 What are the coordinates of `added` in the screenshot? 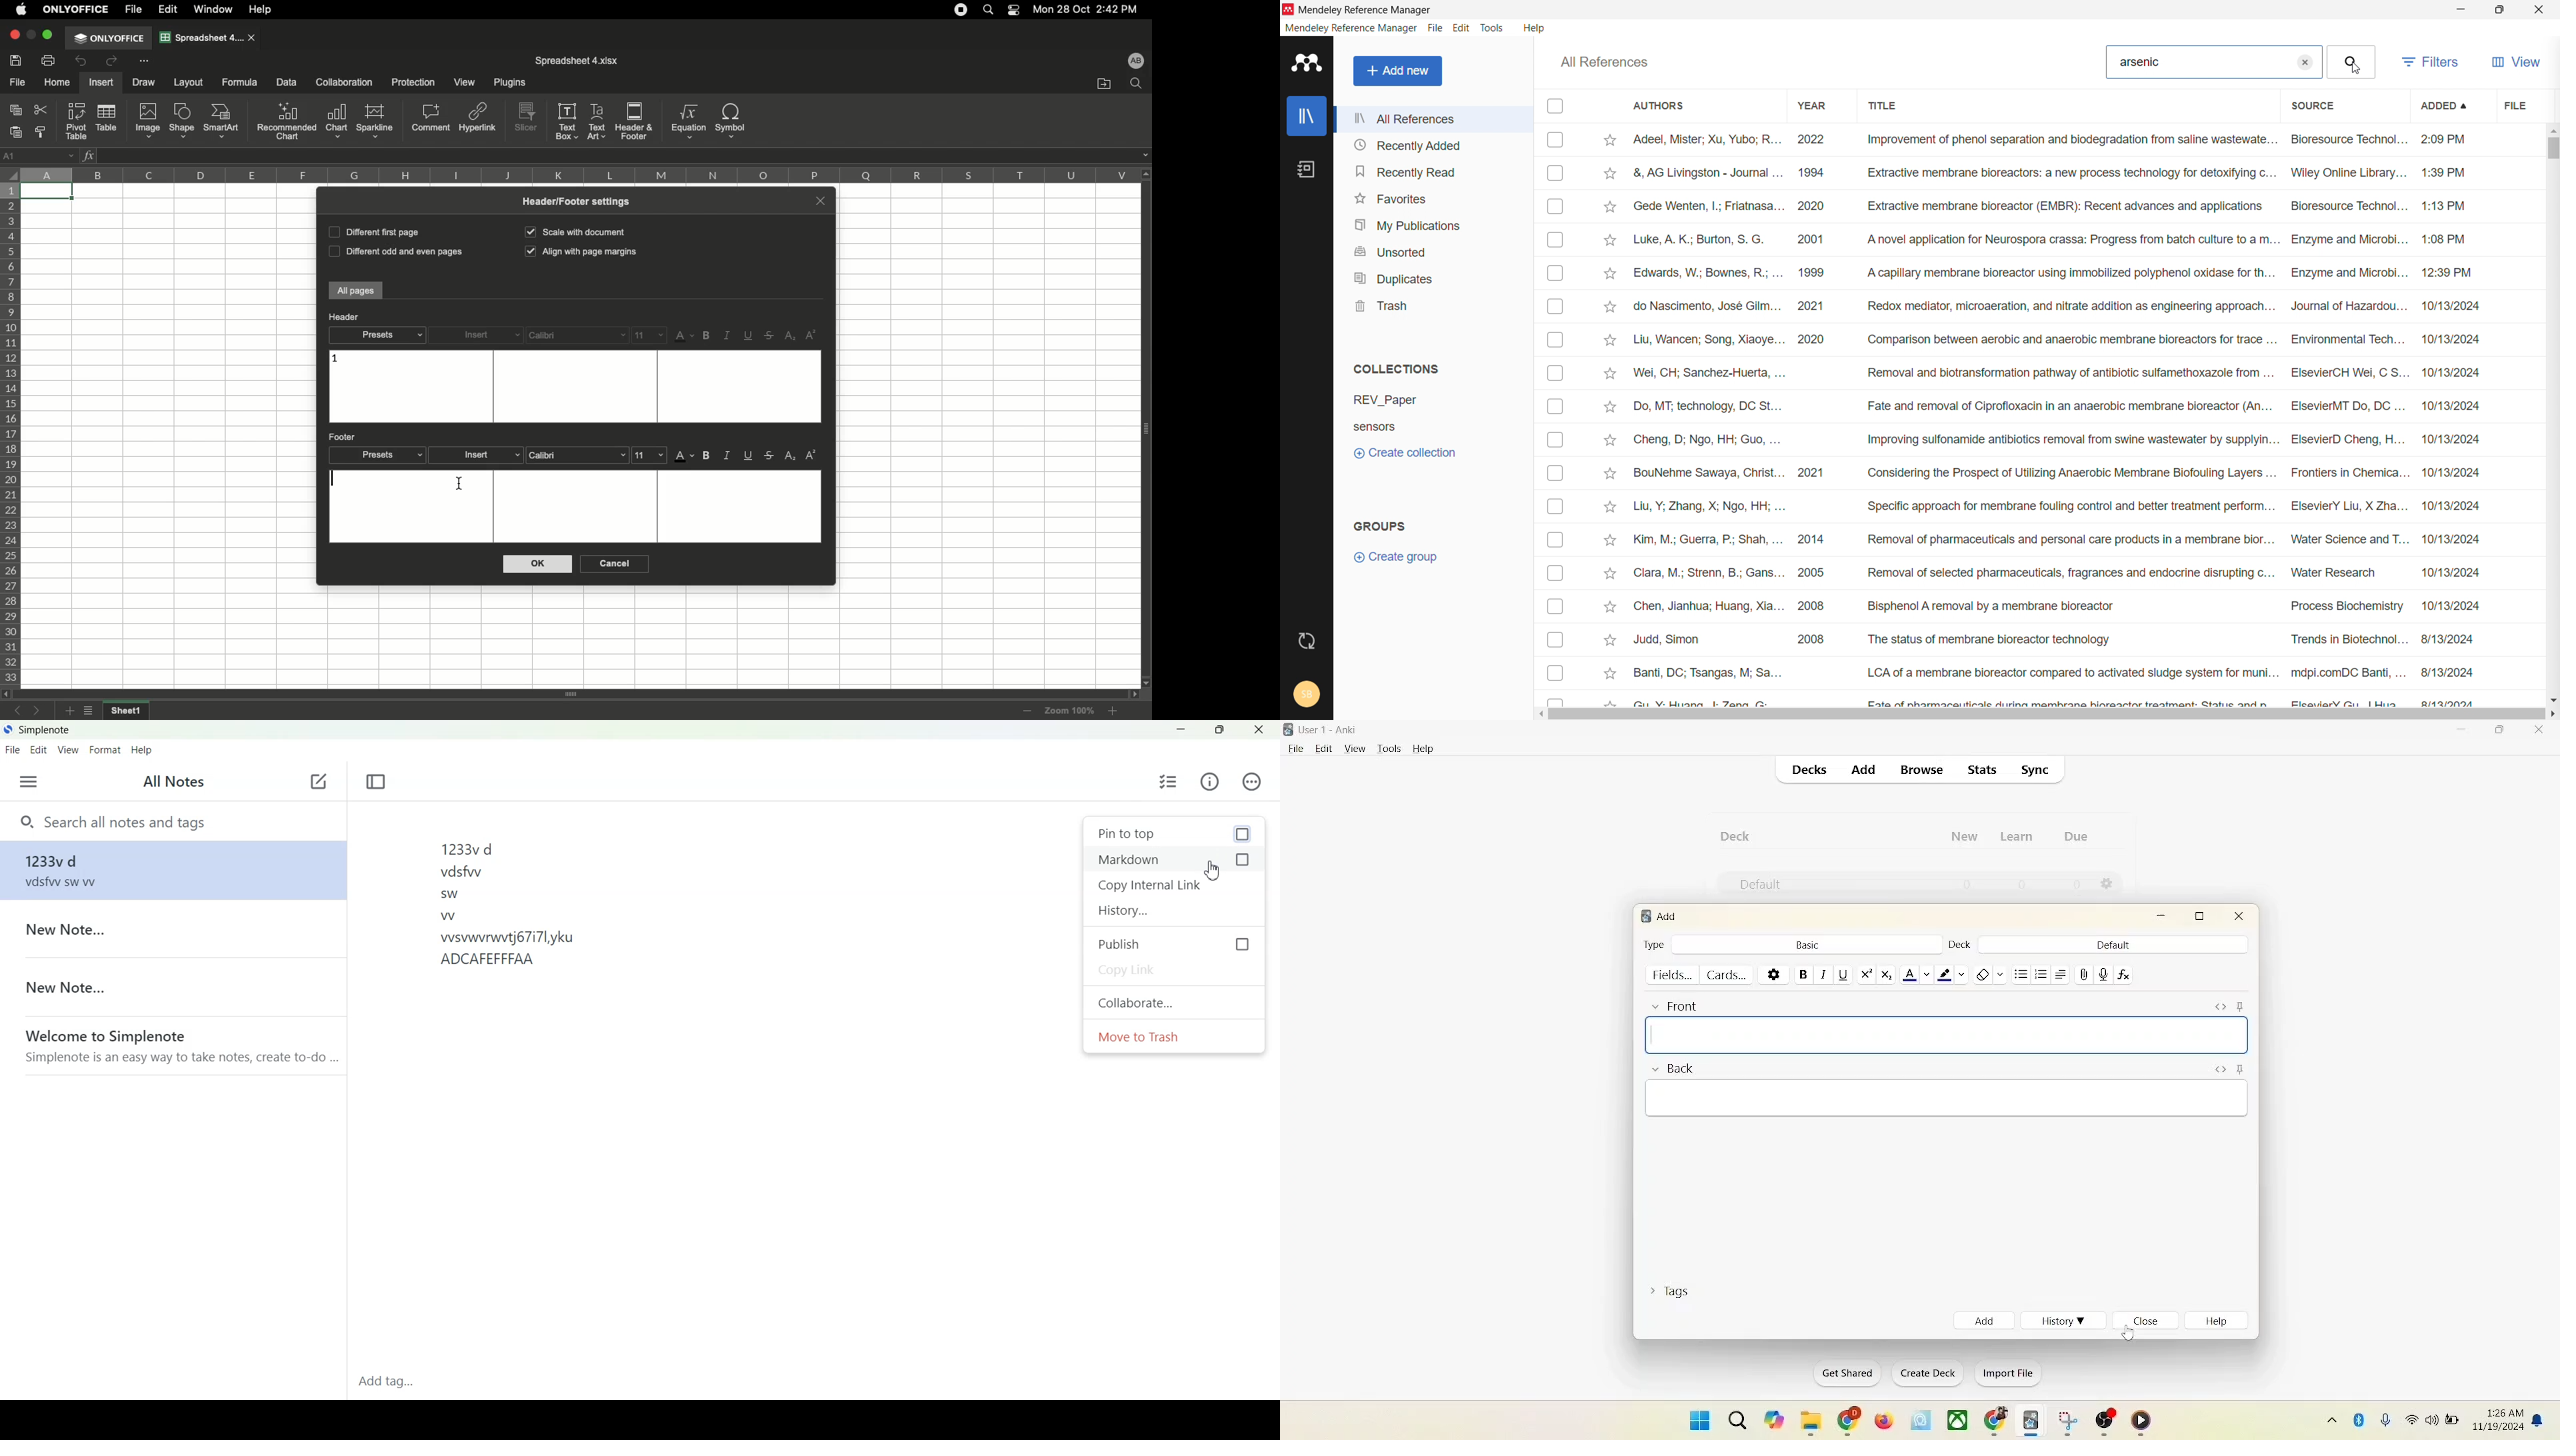 It's located at (2453, 105).